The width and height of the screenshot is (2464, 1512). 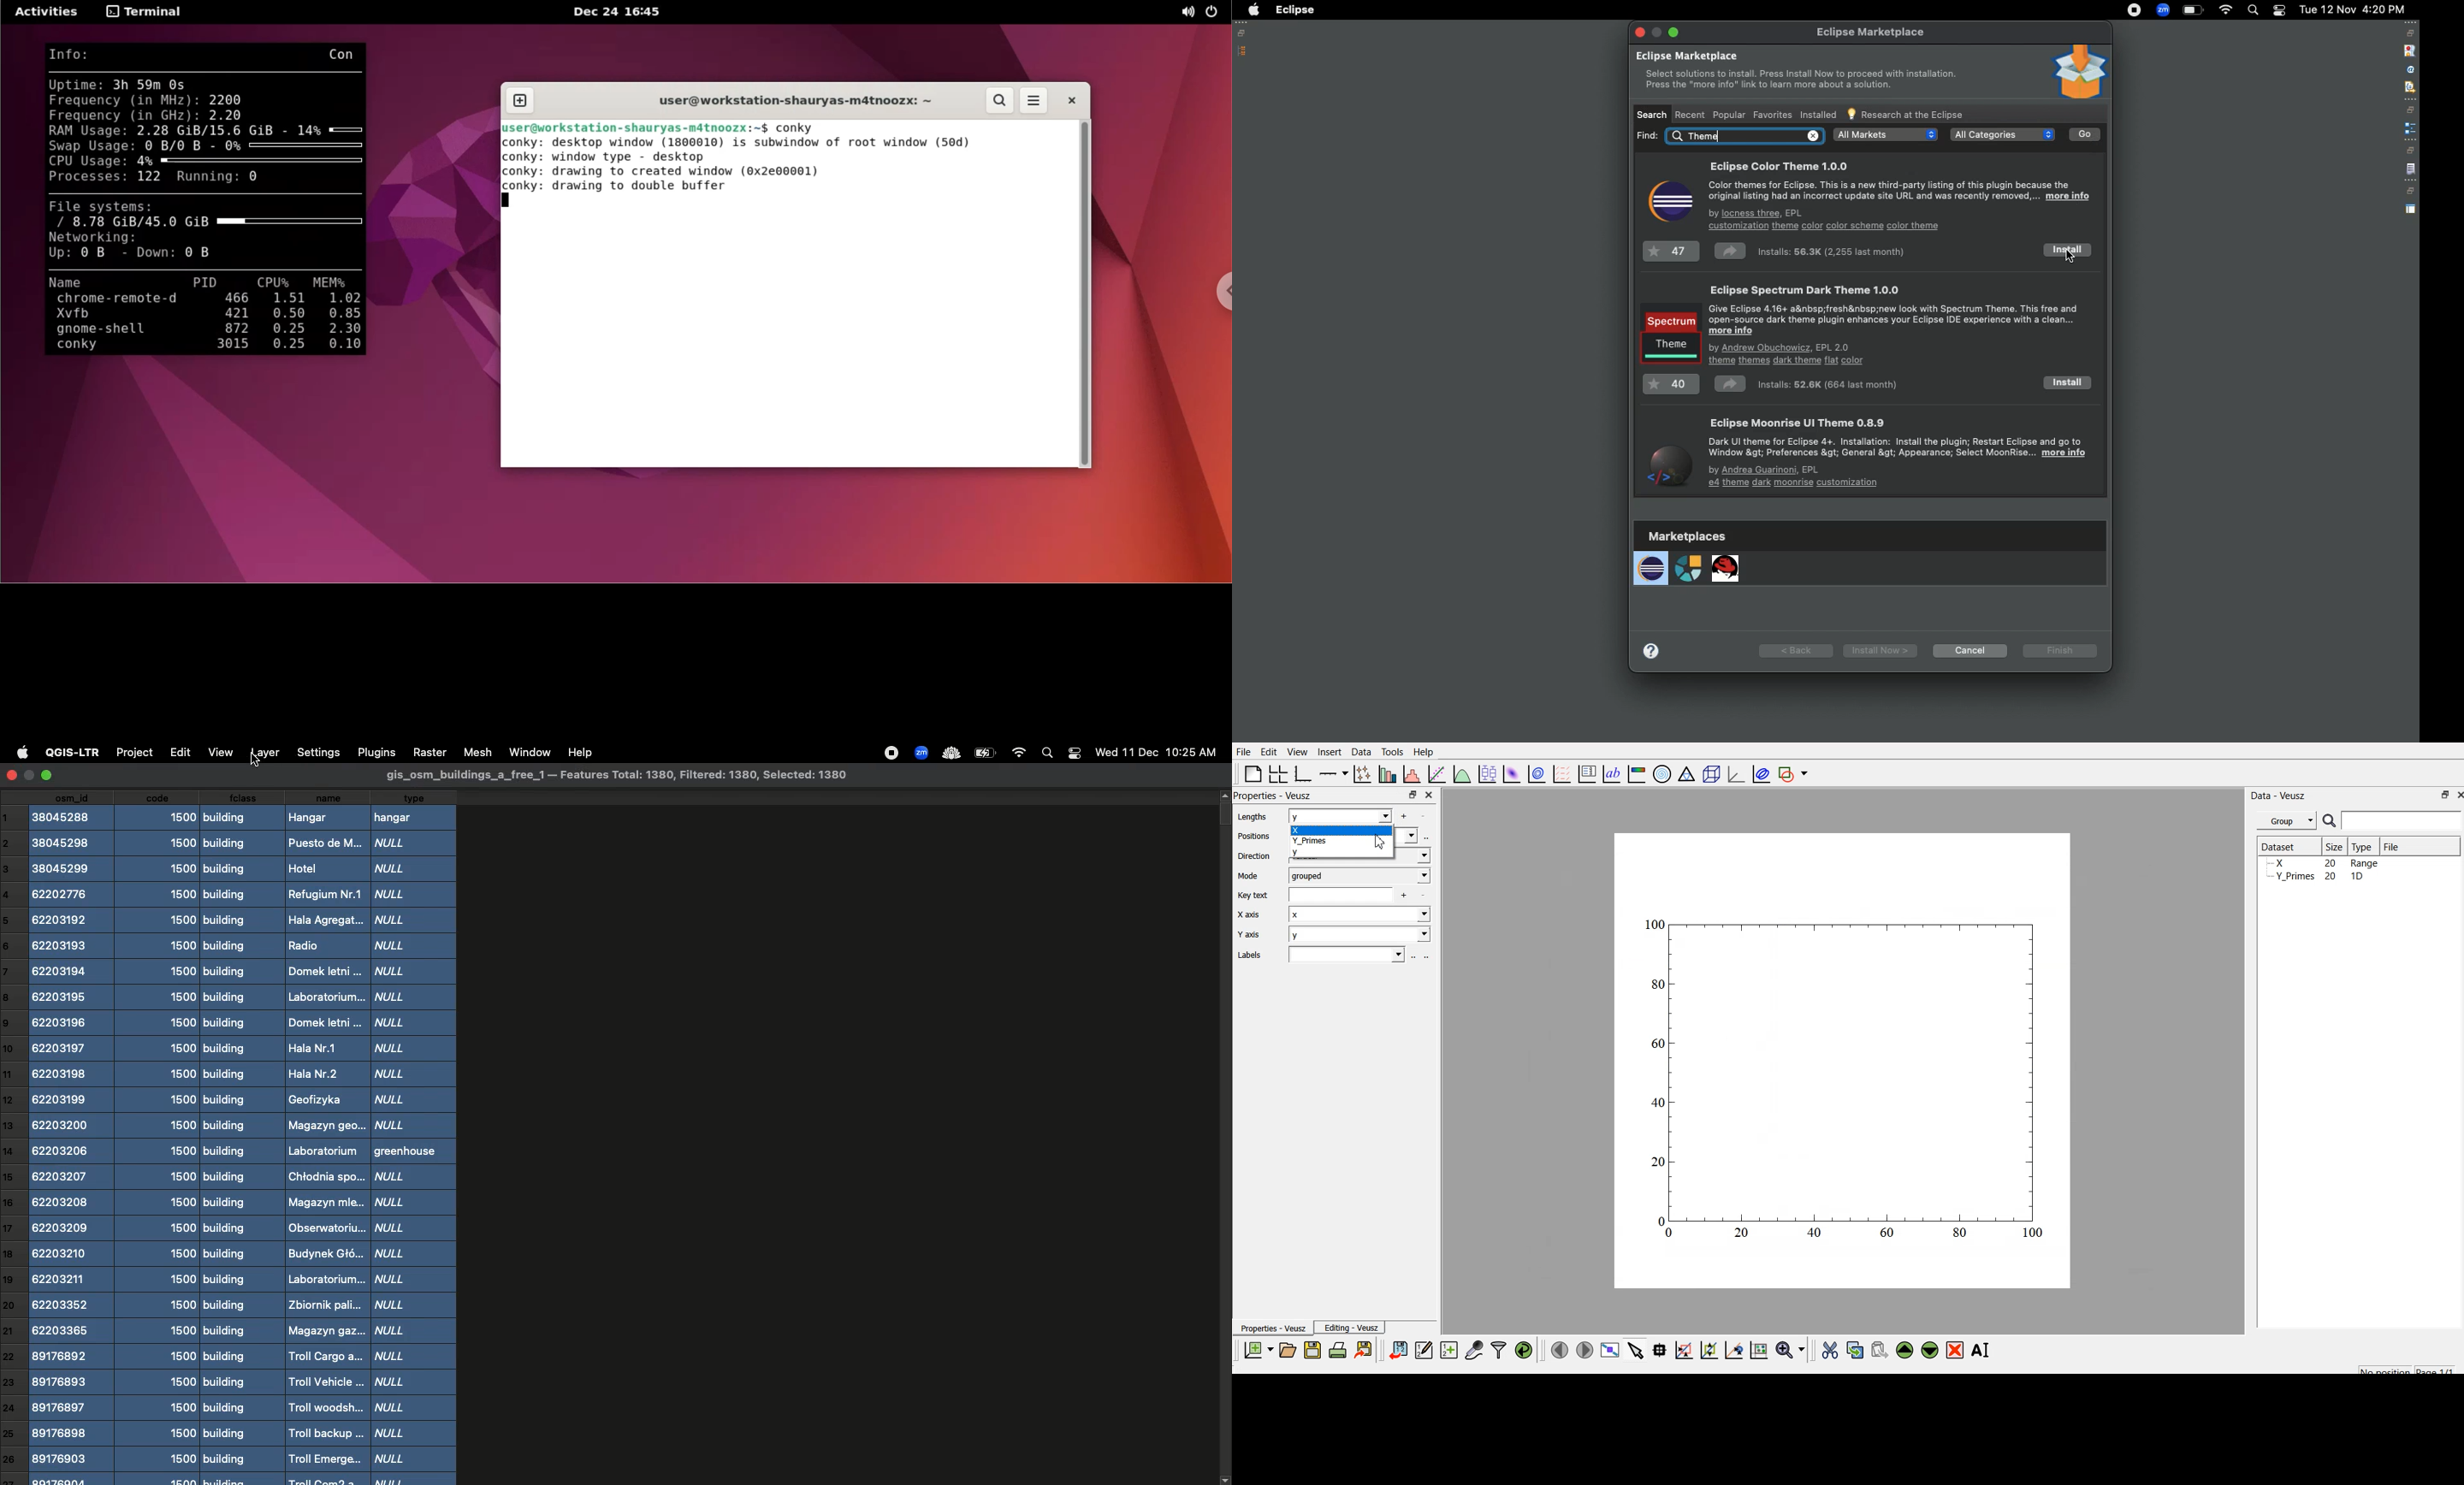 I want to click on cursor, so click(x=1380, y=844).